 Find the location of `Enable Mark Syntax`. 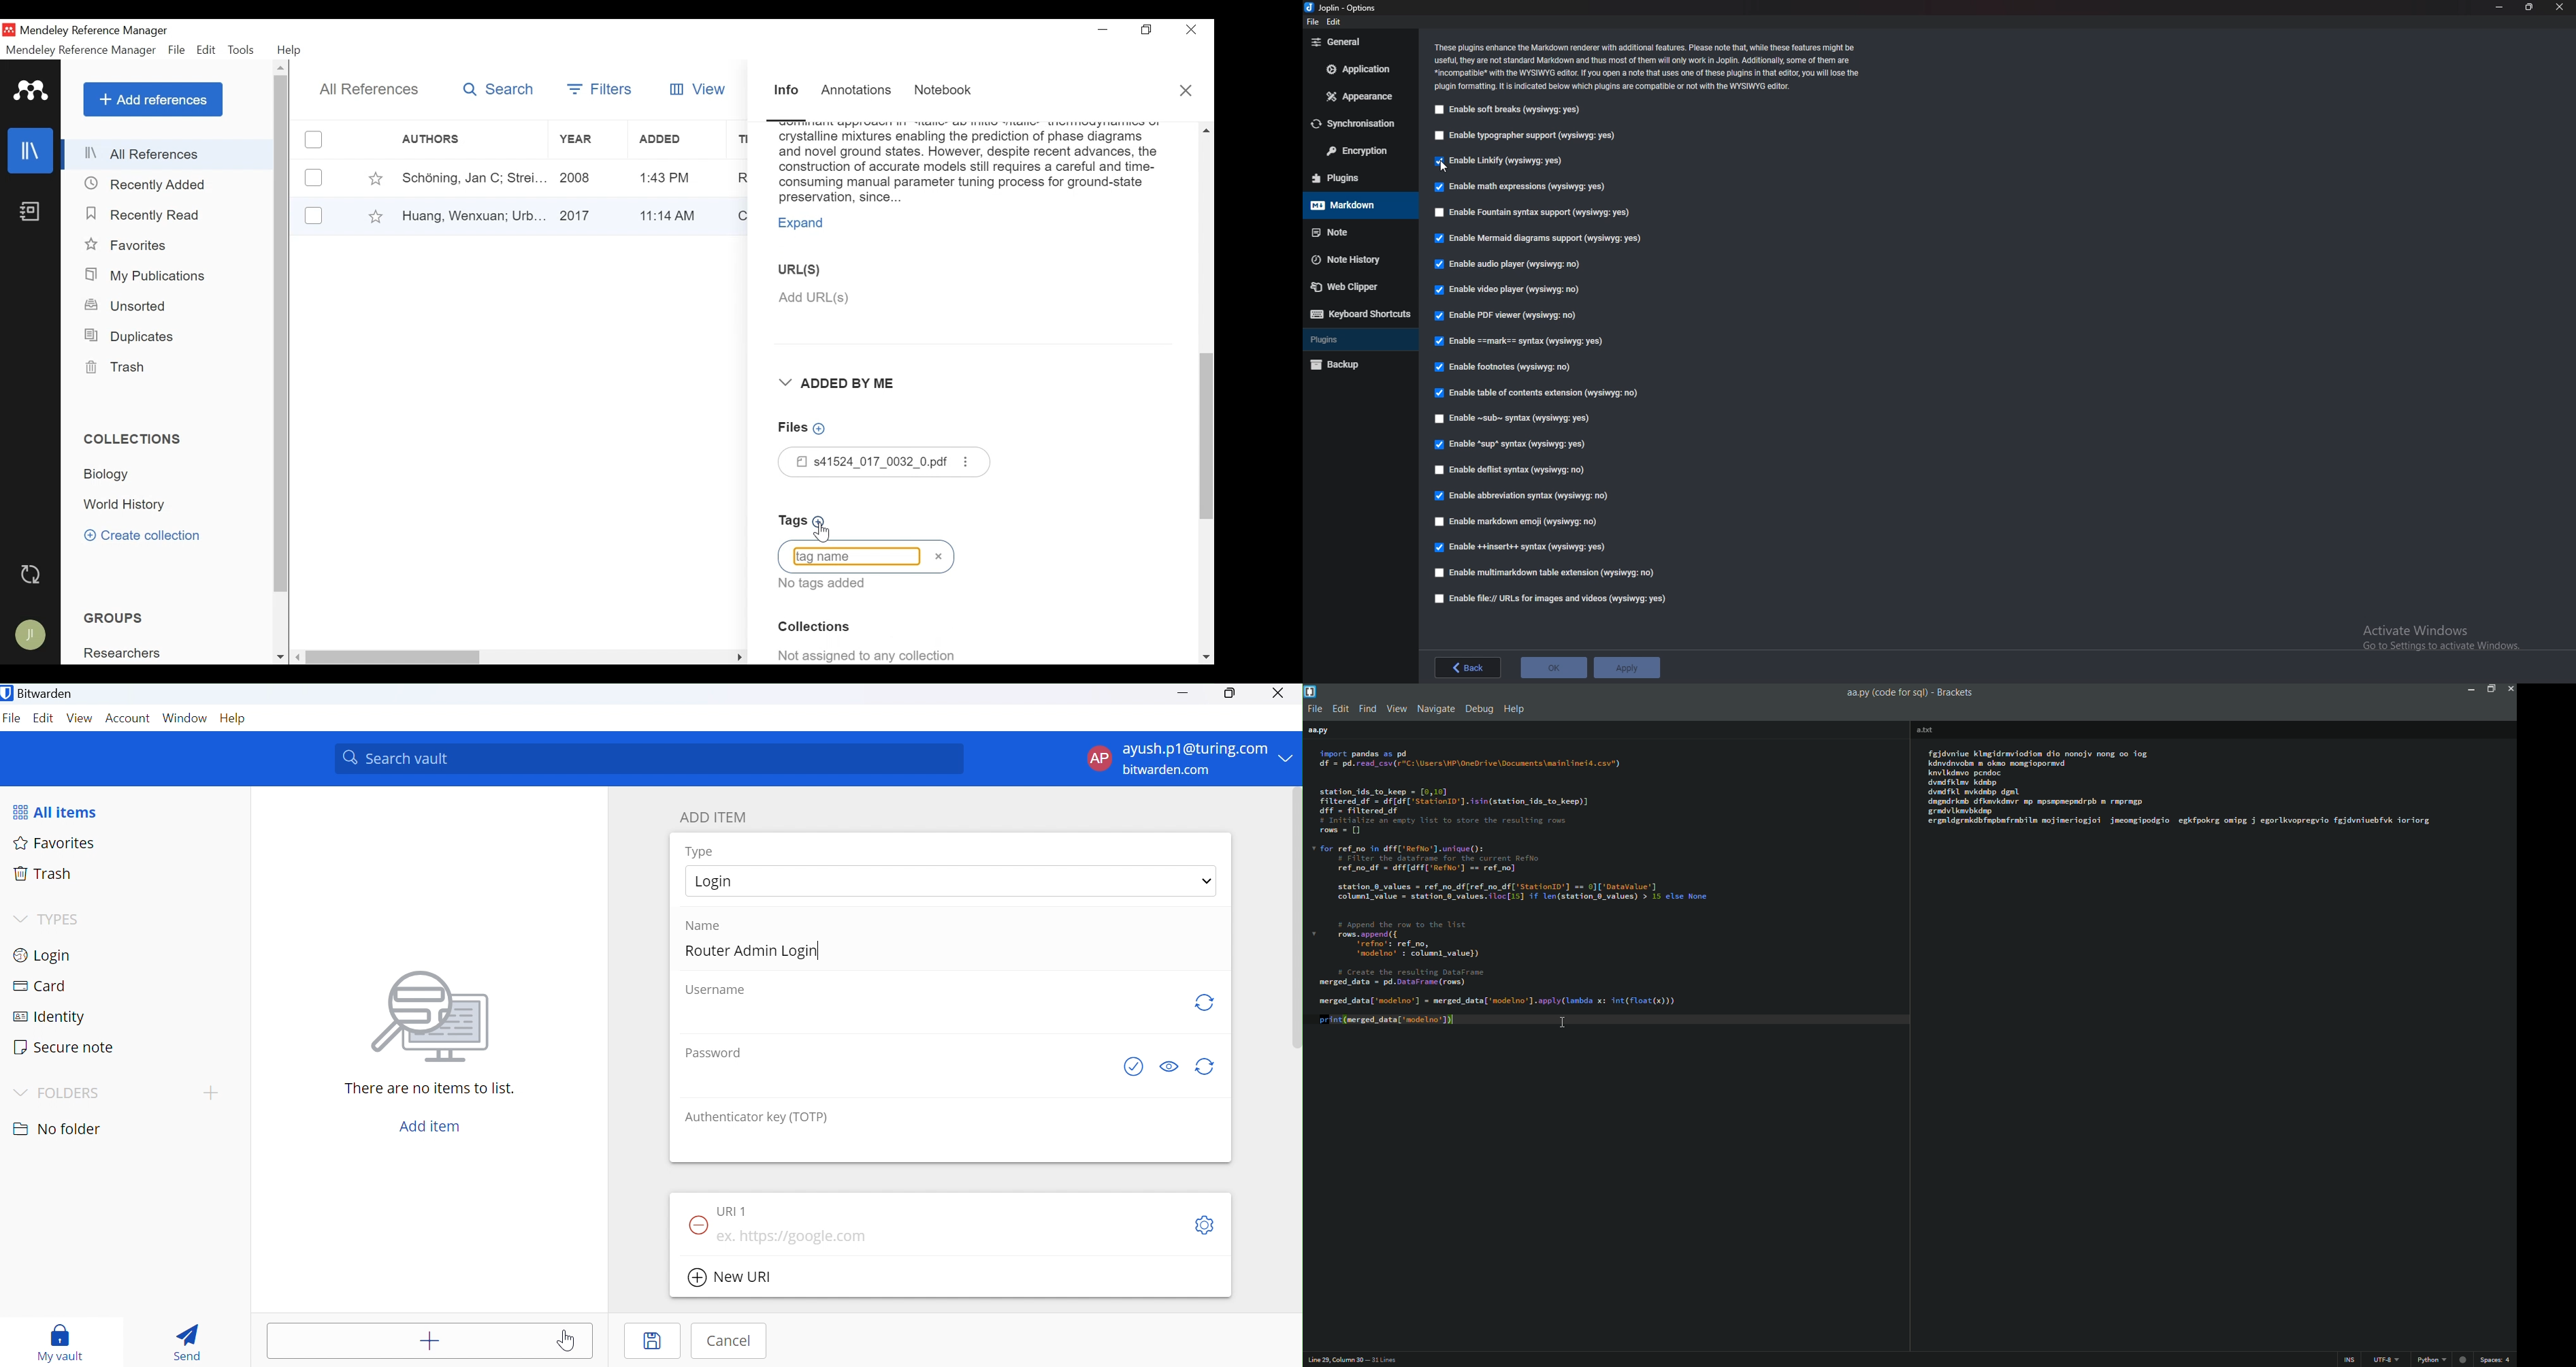

Enable Mark Syntax is located at coordinates (1534, 342).